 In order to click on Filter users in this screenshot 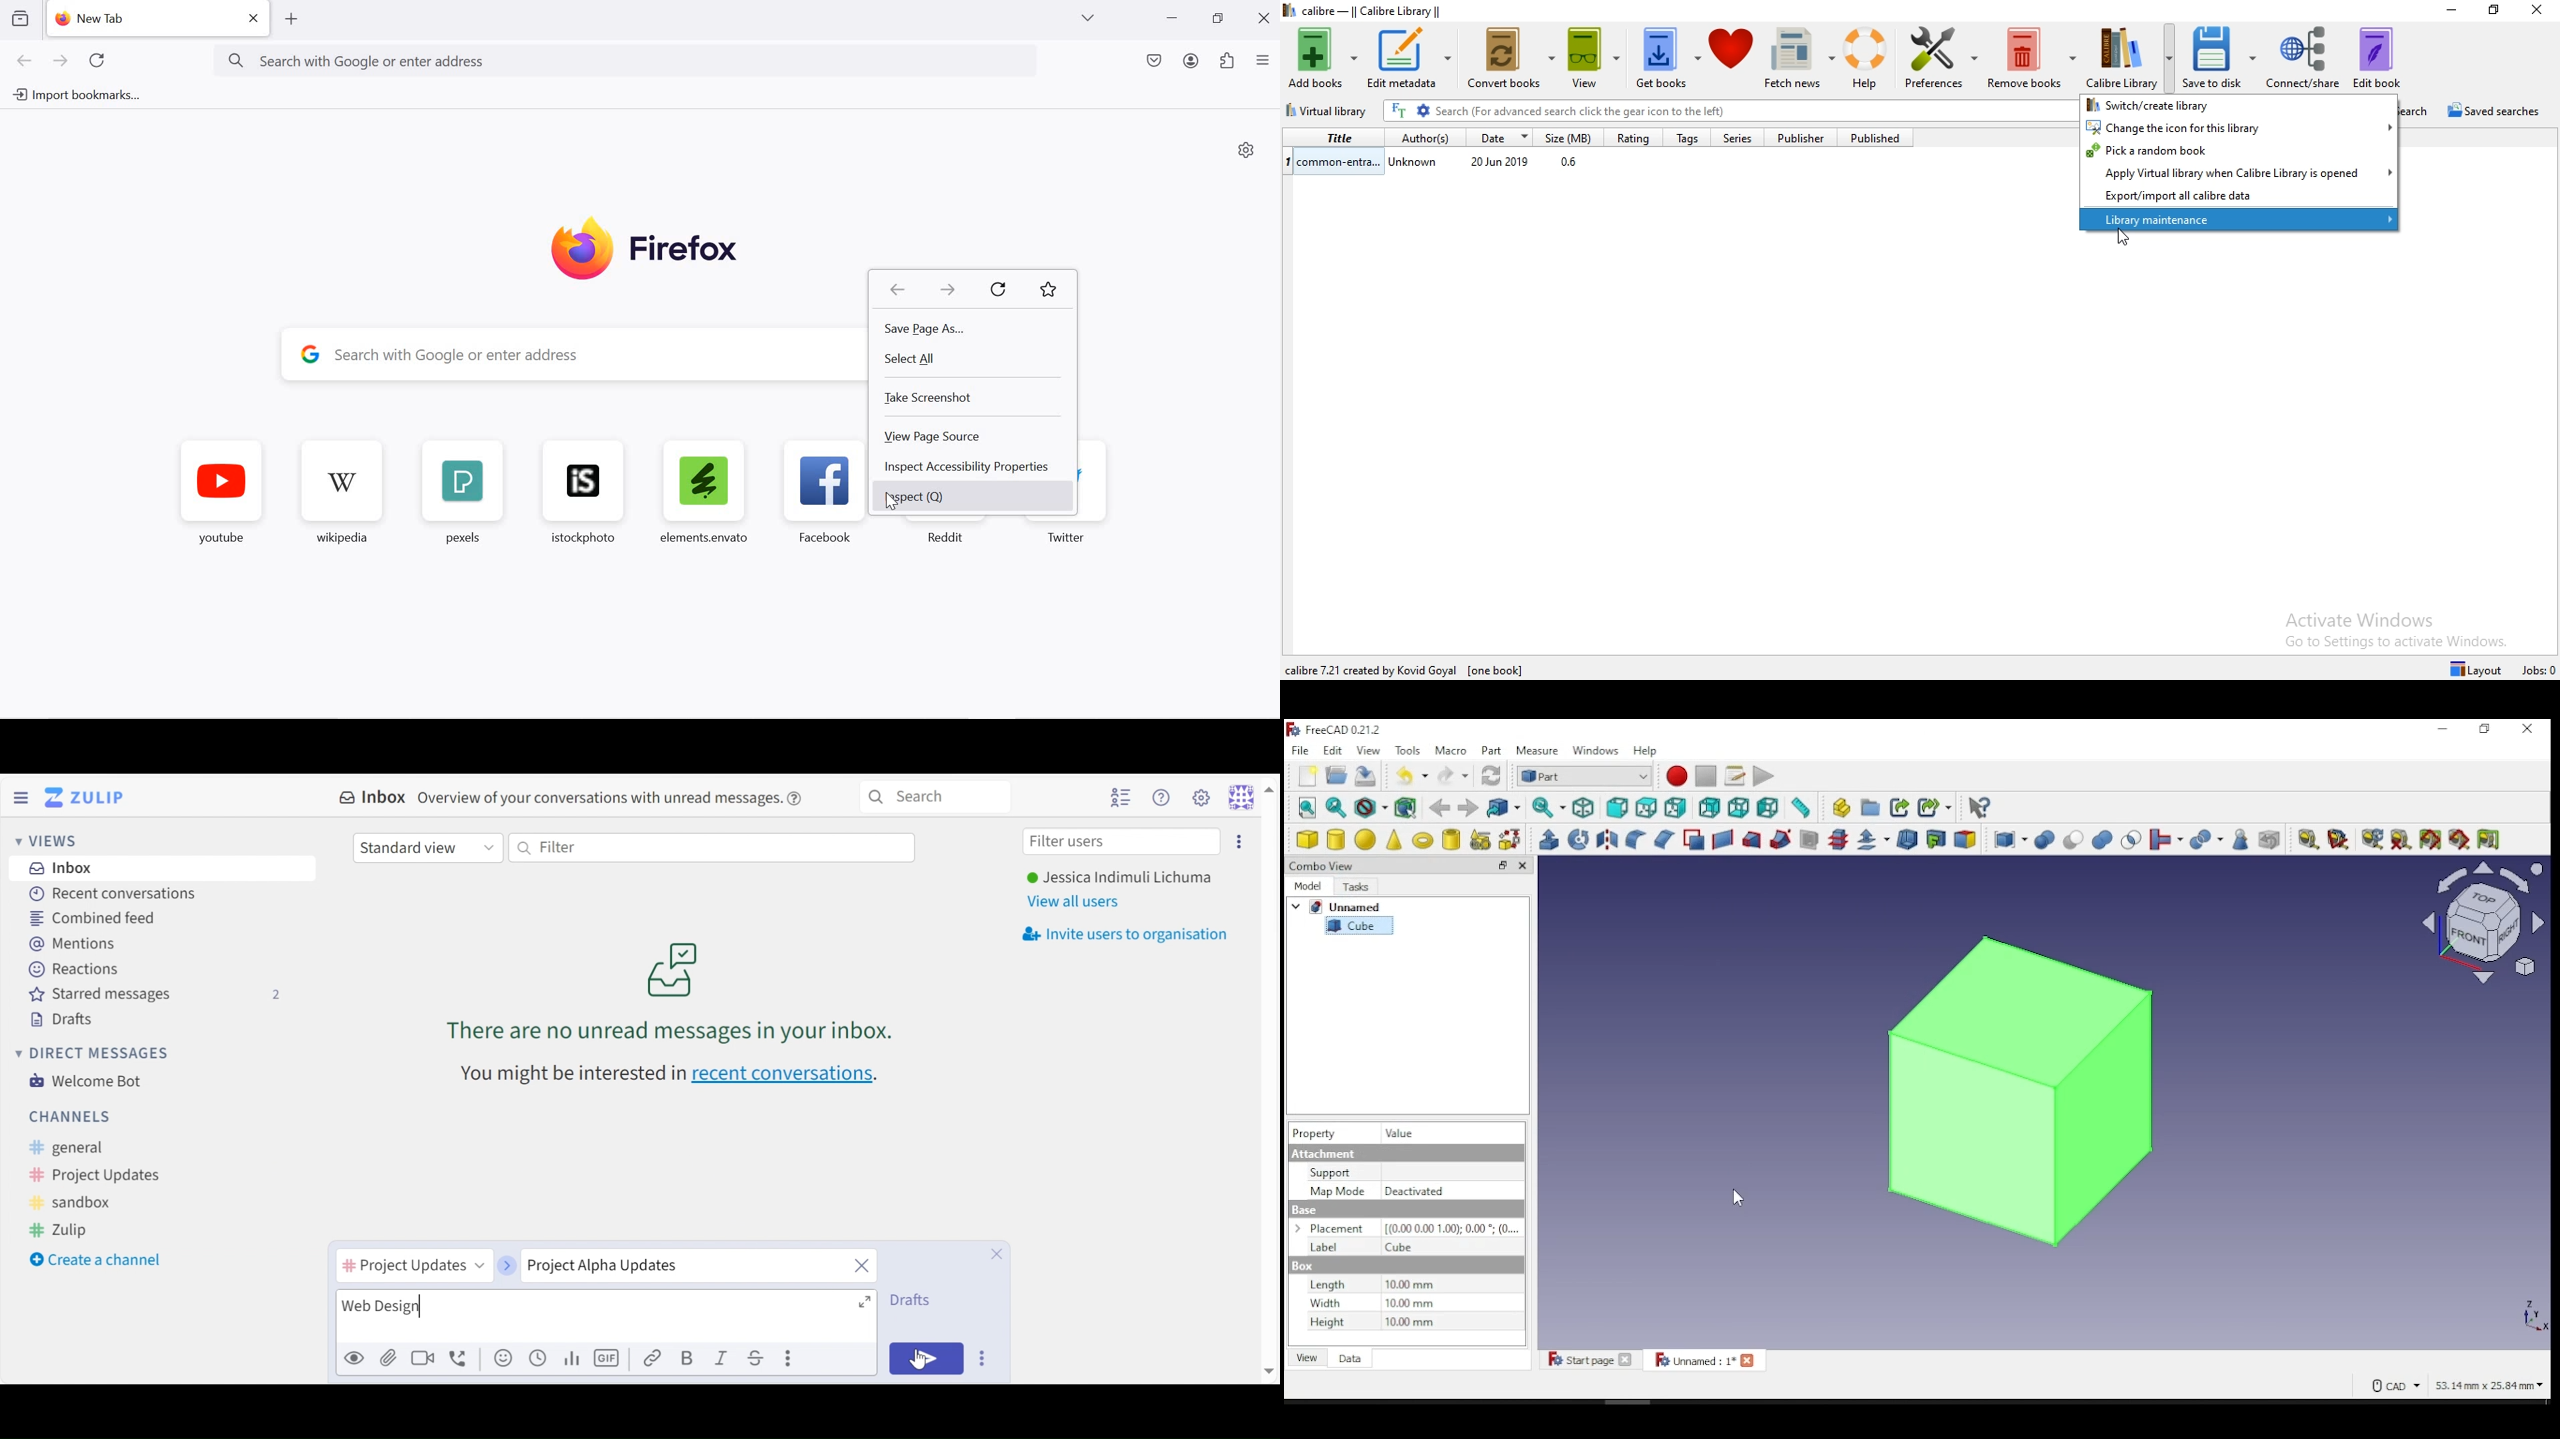, I will do `click(1122, 842)`.